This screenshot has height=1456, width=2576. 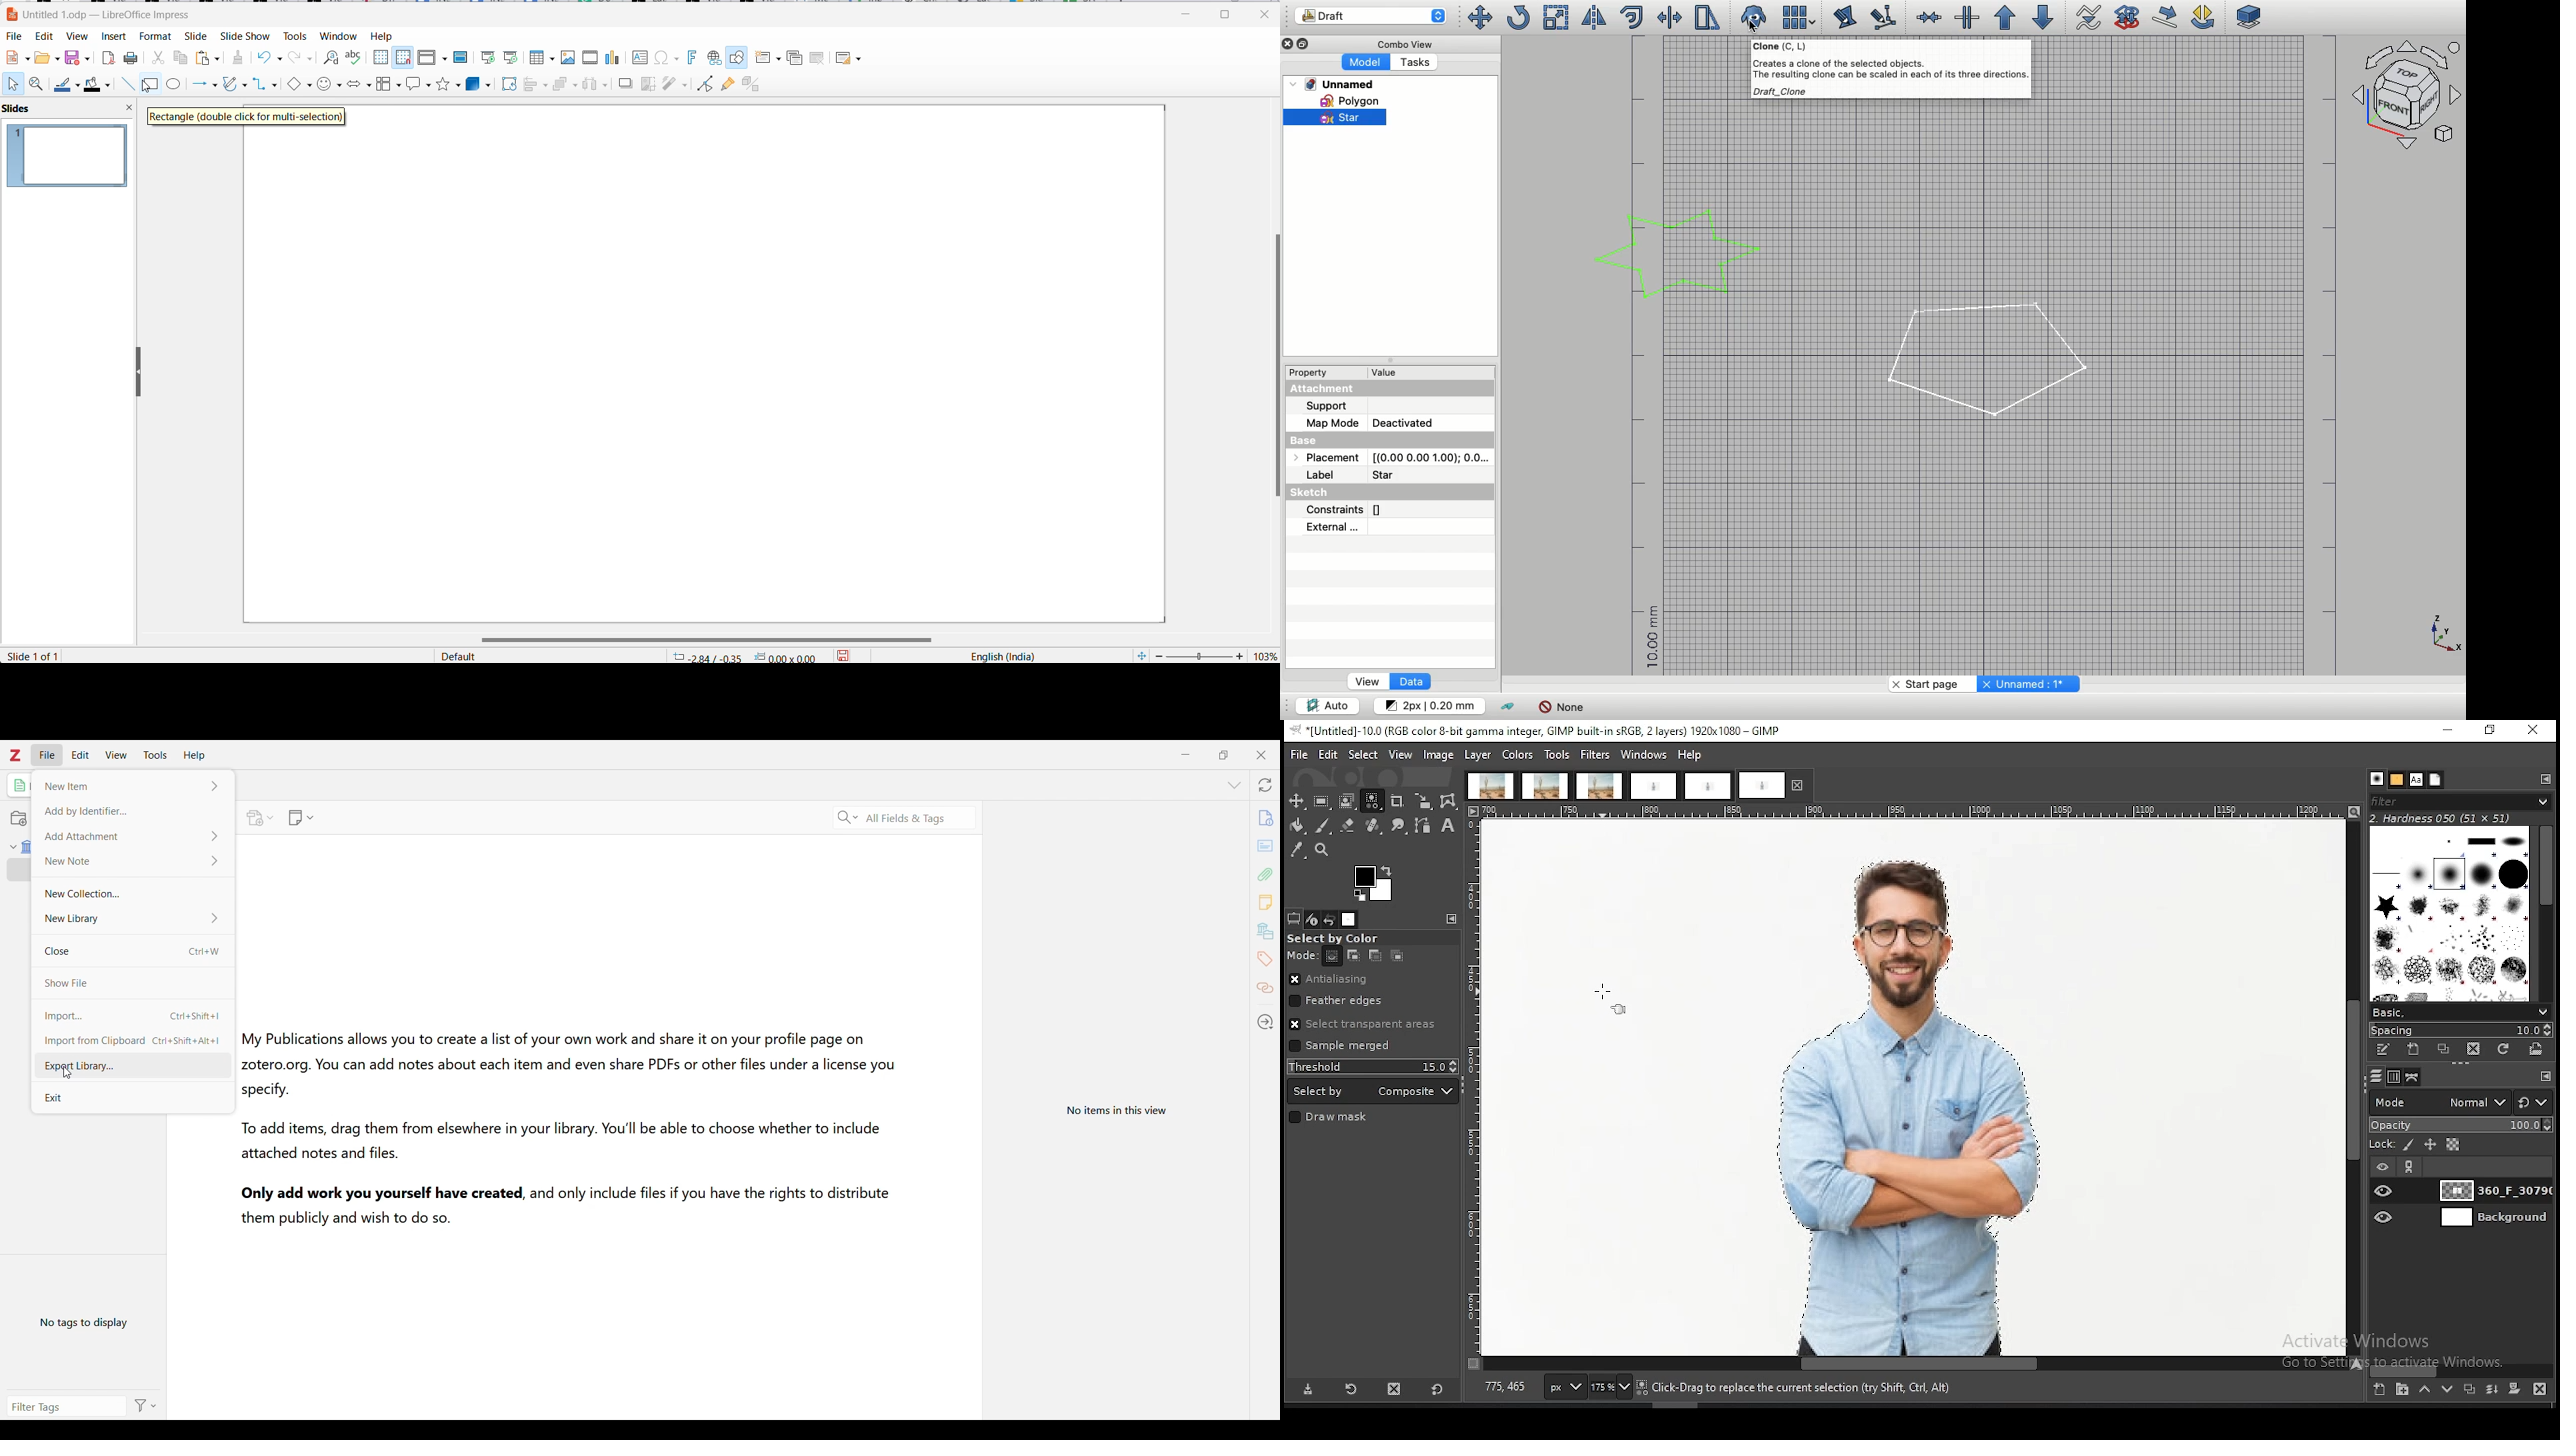 What do you see at coordinates (1365, 754) in the screenshot?
I see `select` at bounding box center [1365, 754].